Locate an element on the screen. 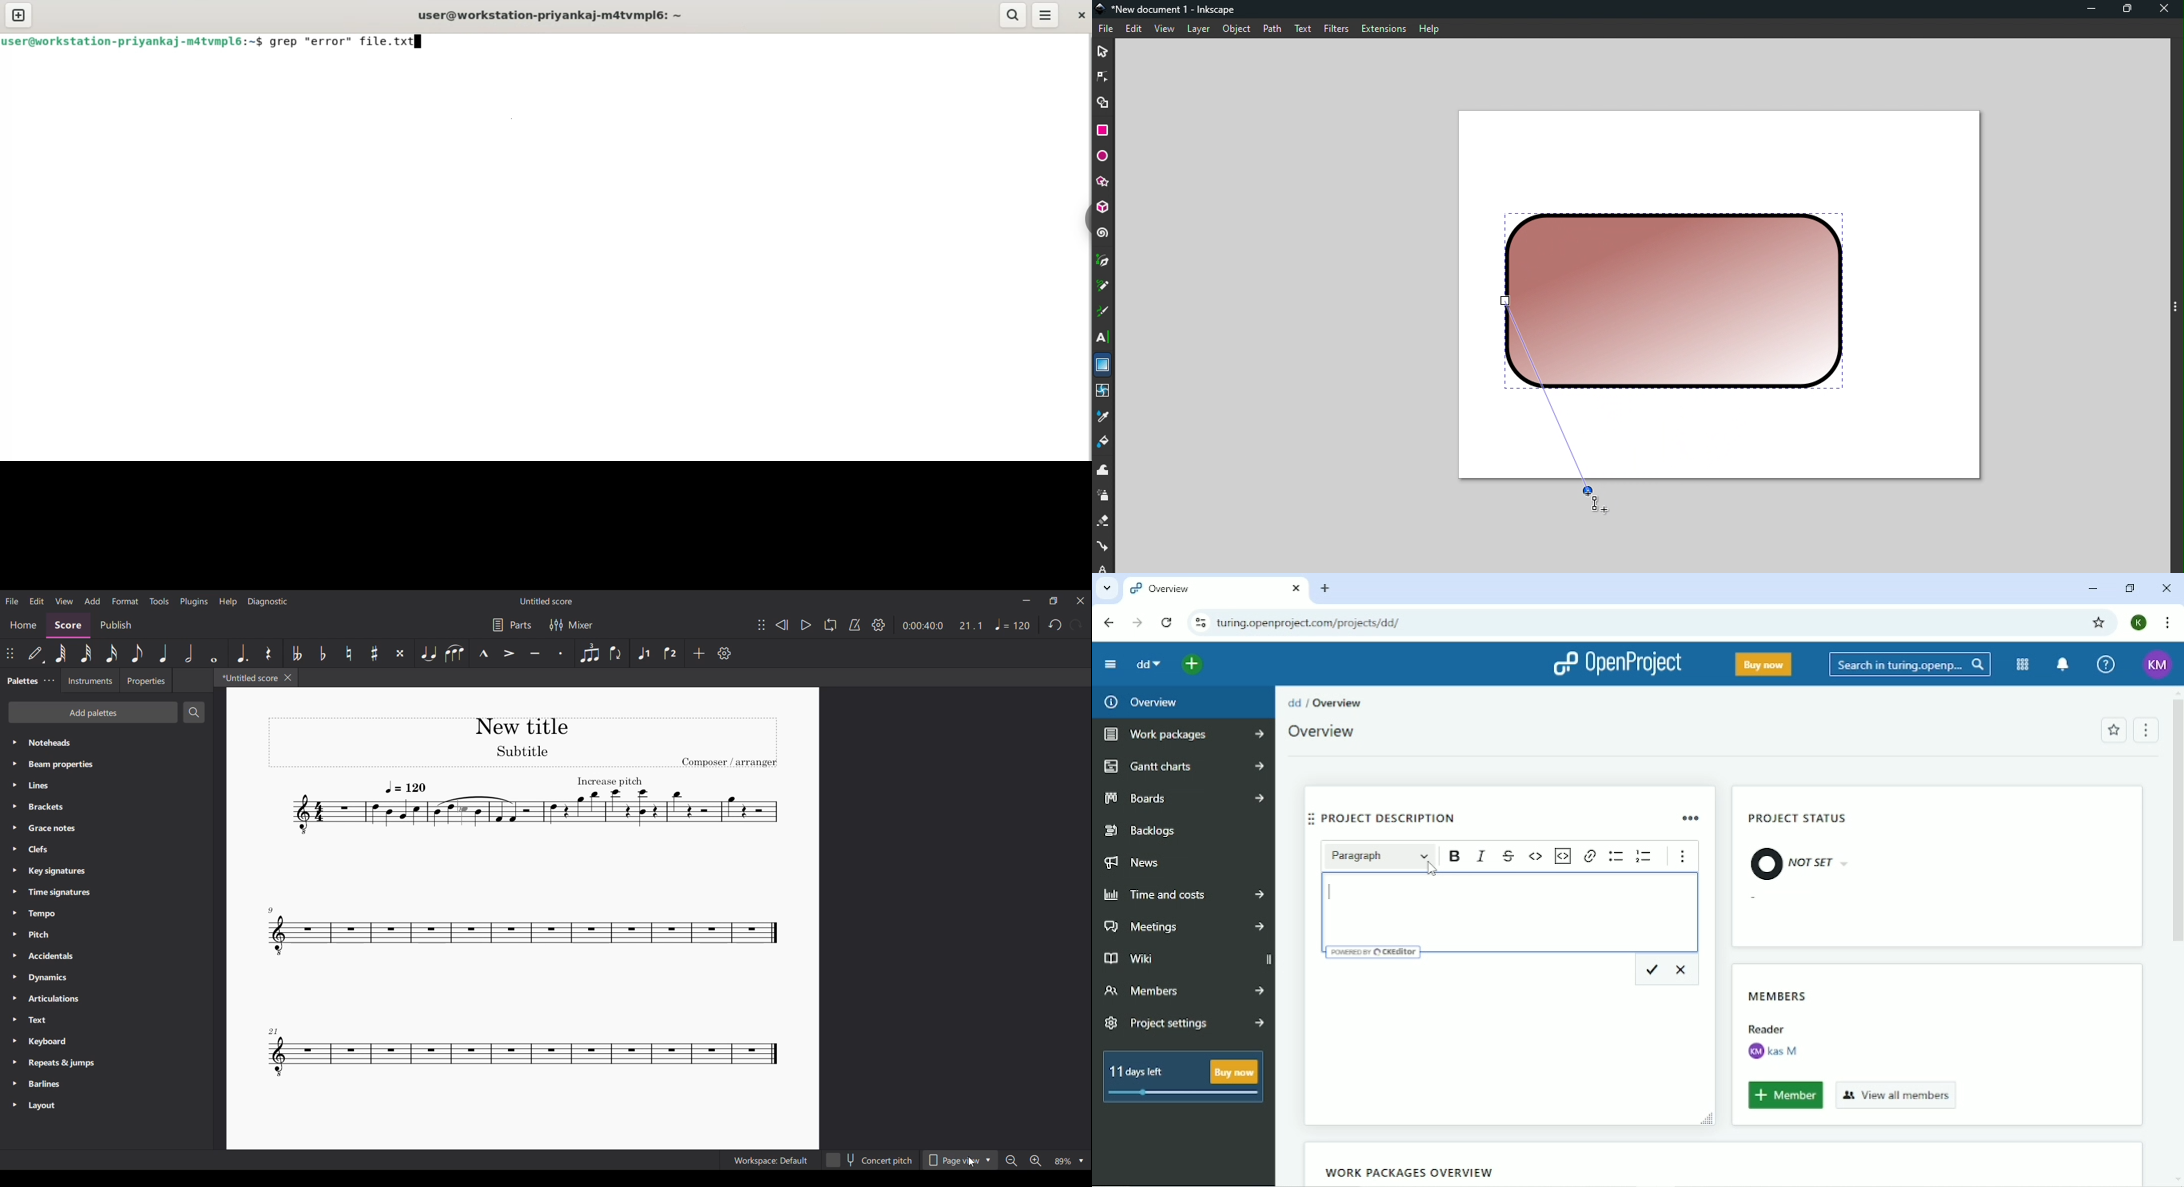  Node tool is located at coordinates (1105, 74).